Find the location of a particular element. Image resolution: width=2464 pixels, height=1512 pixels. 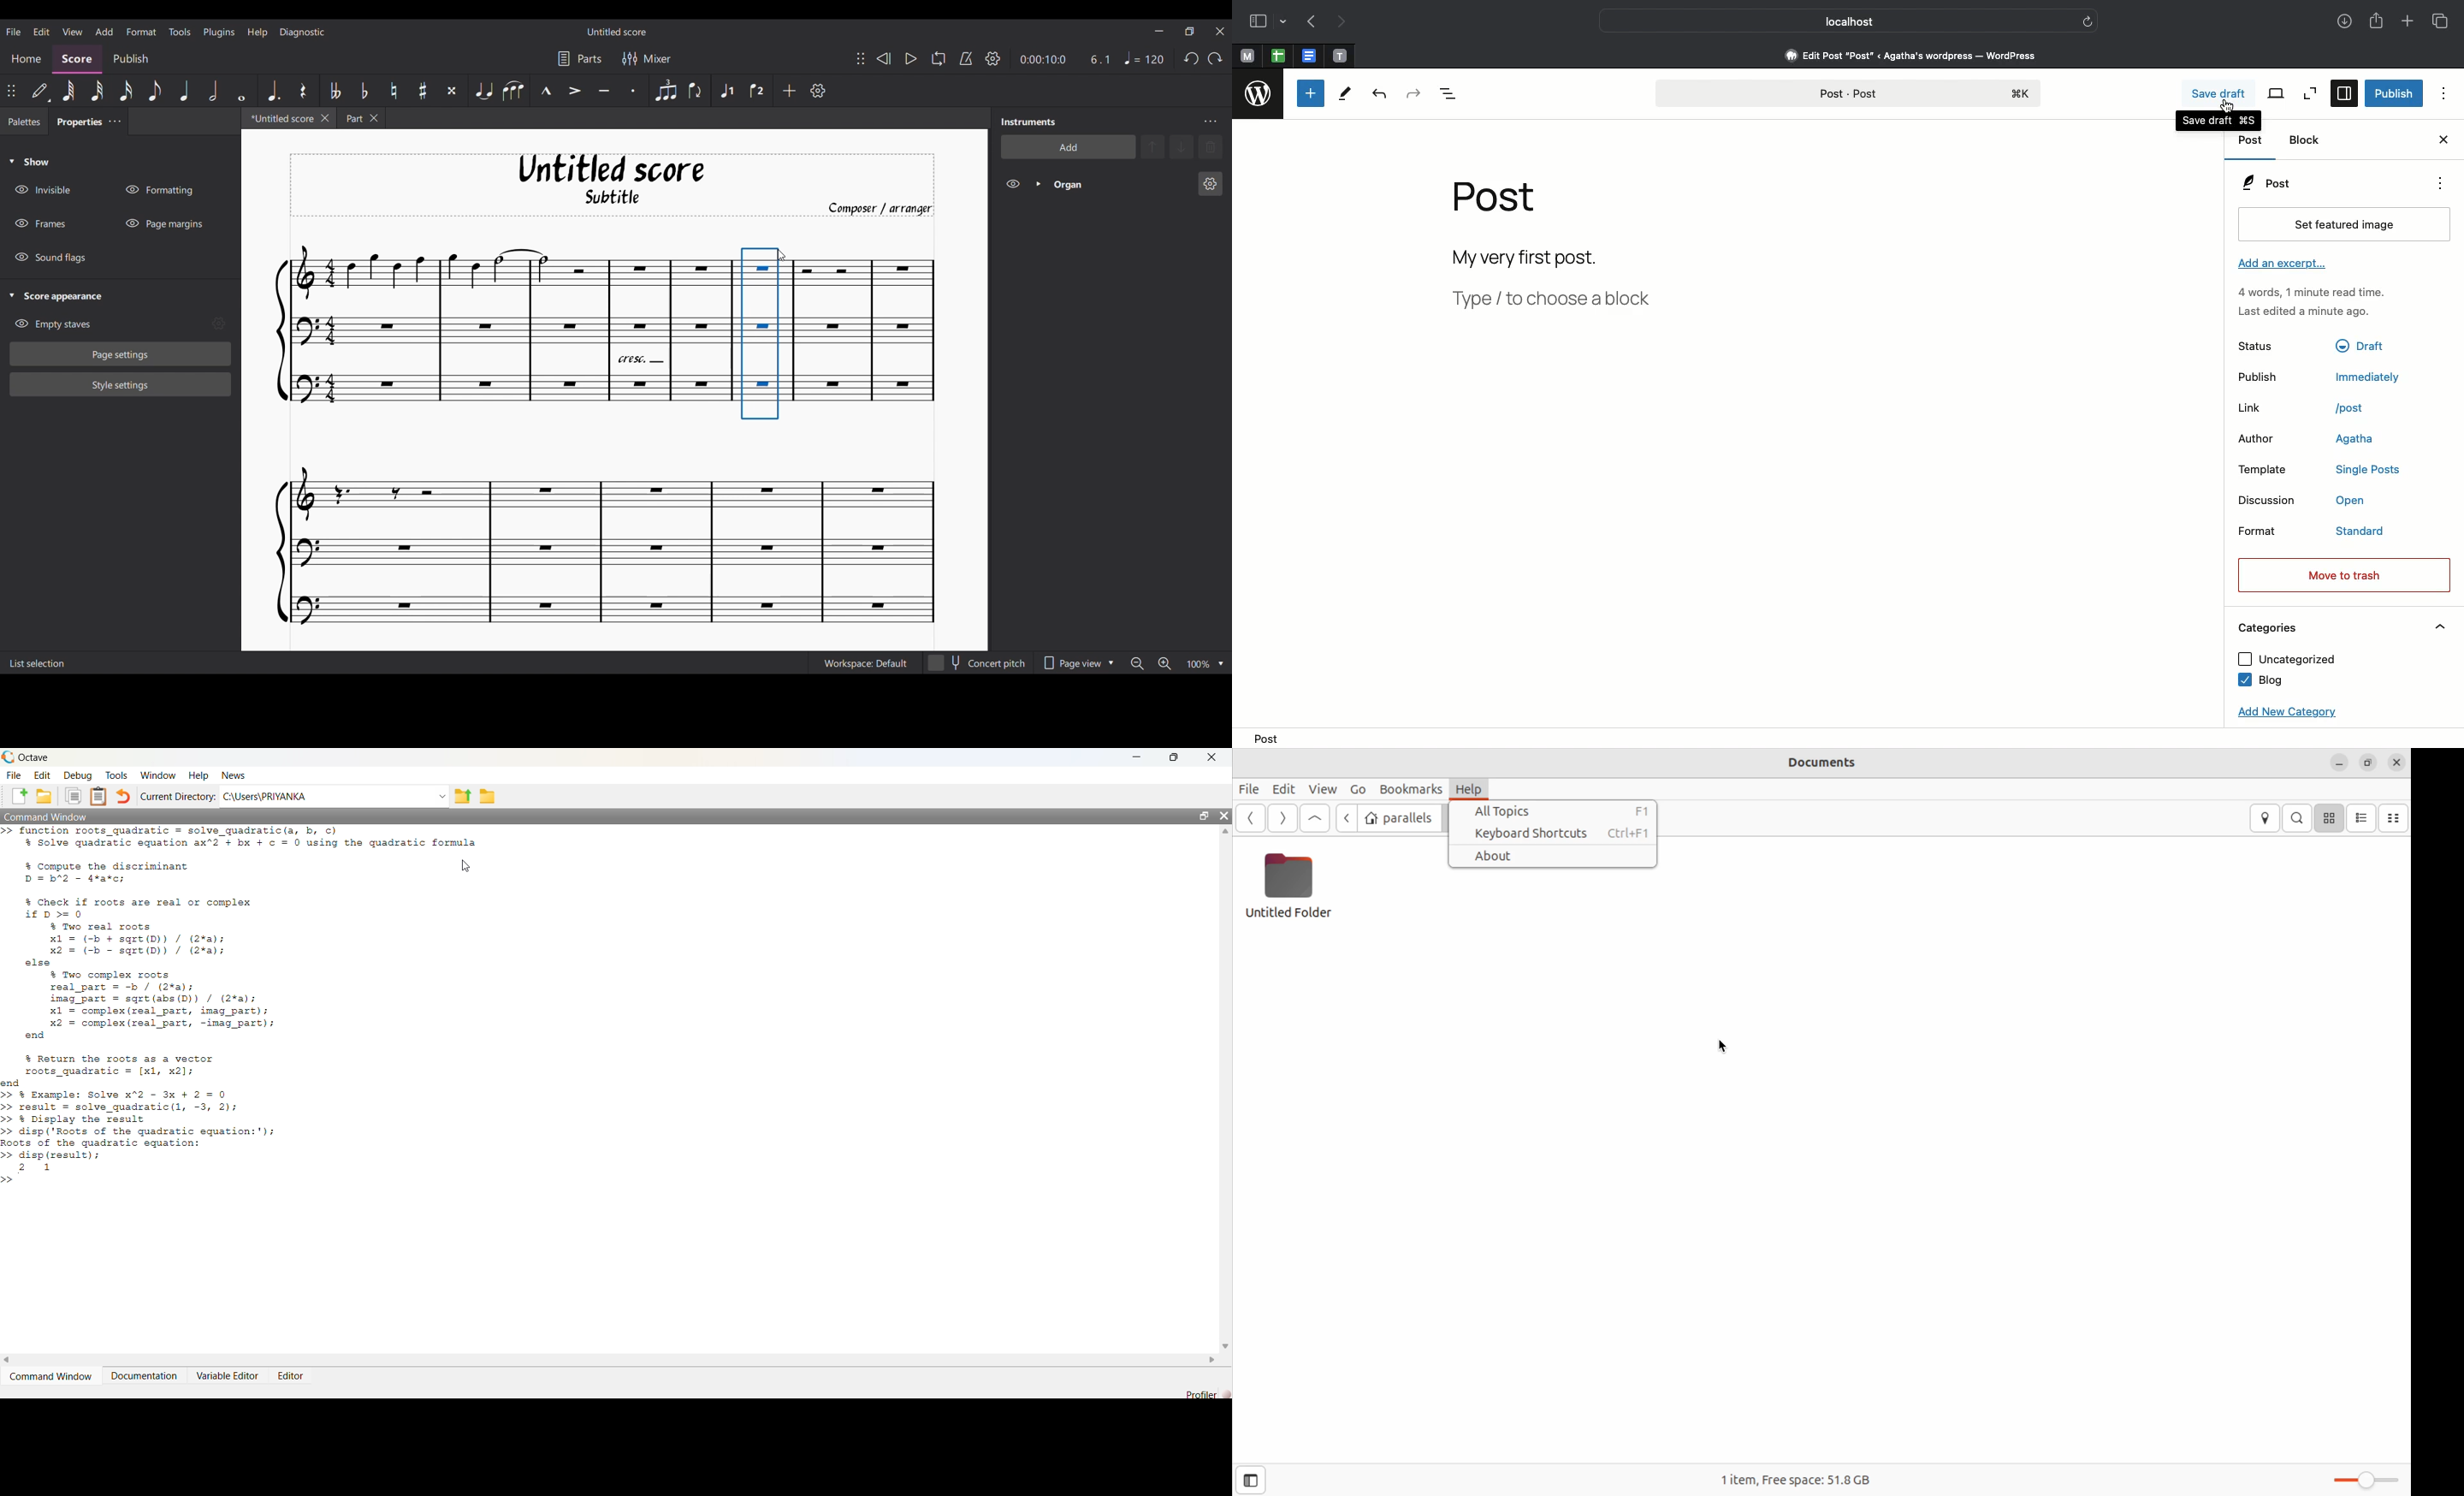

Editor is located at coordinates (293, 1373).